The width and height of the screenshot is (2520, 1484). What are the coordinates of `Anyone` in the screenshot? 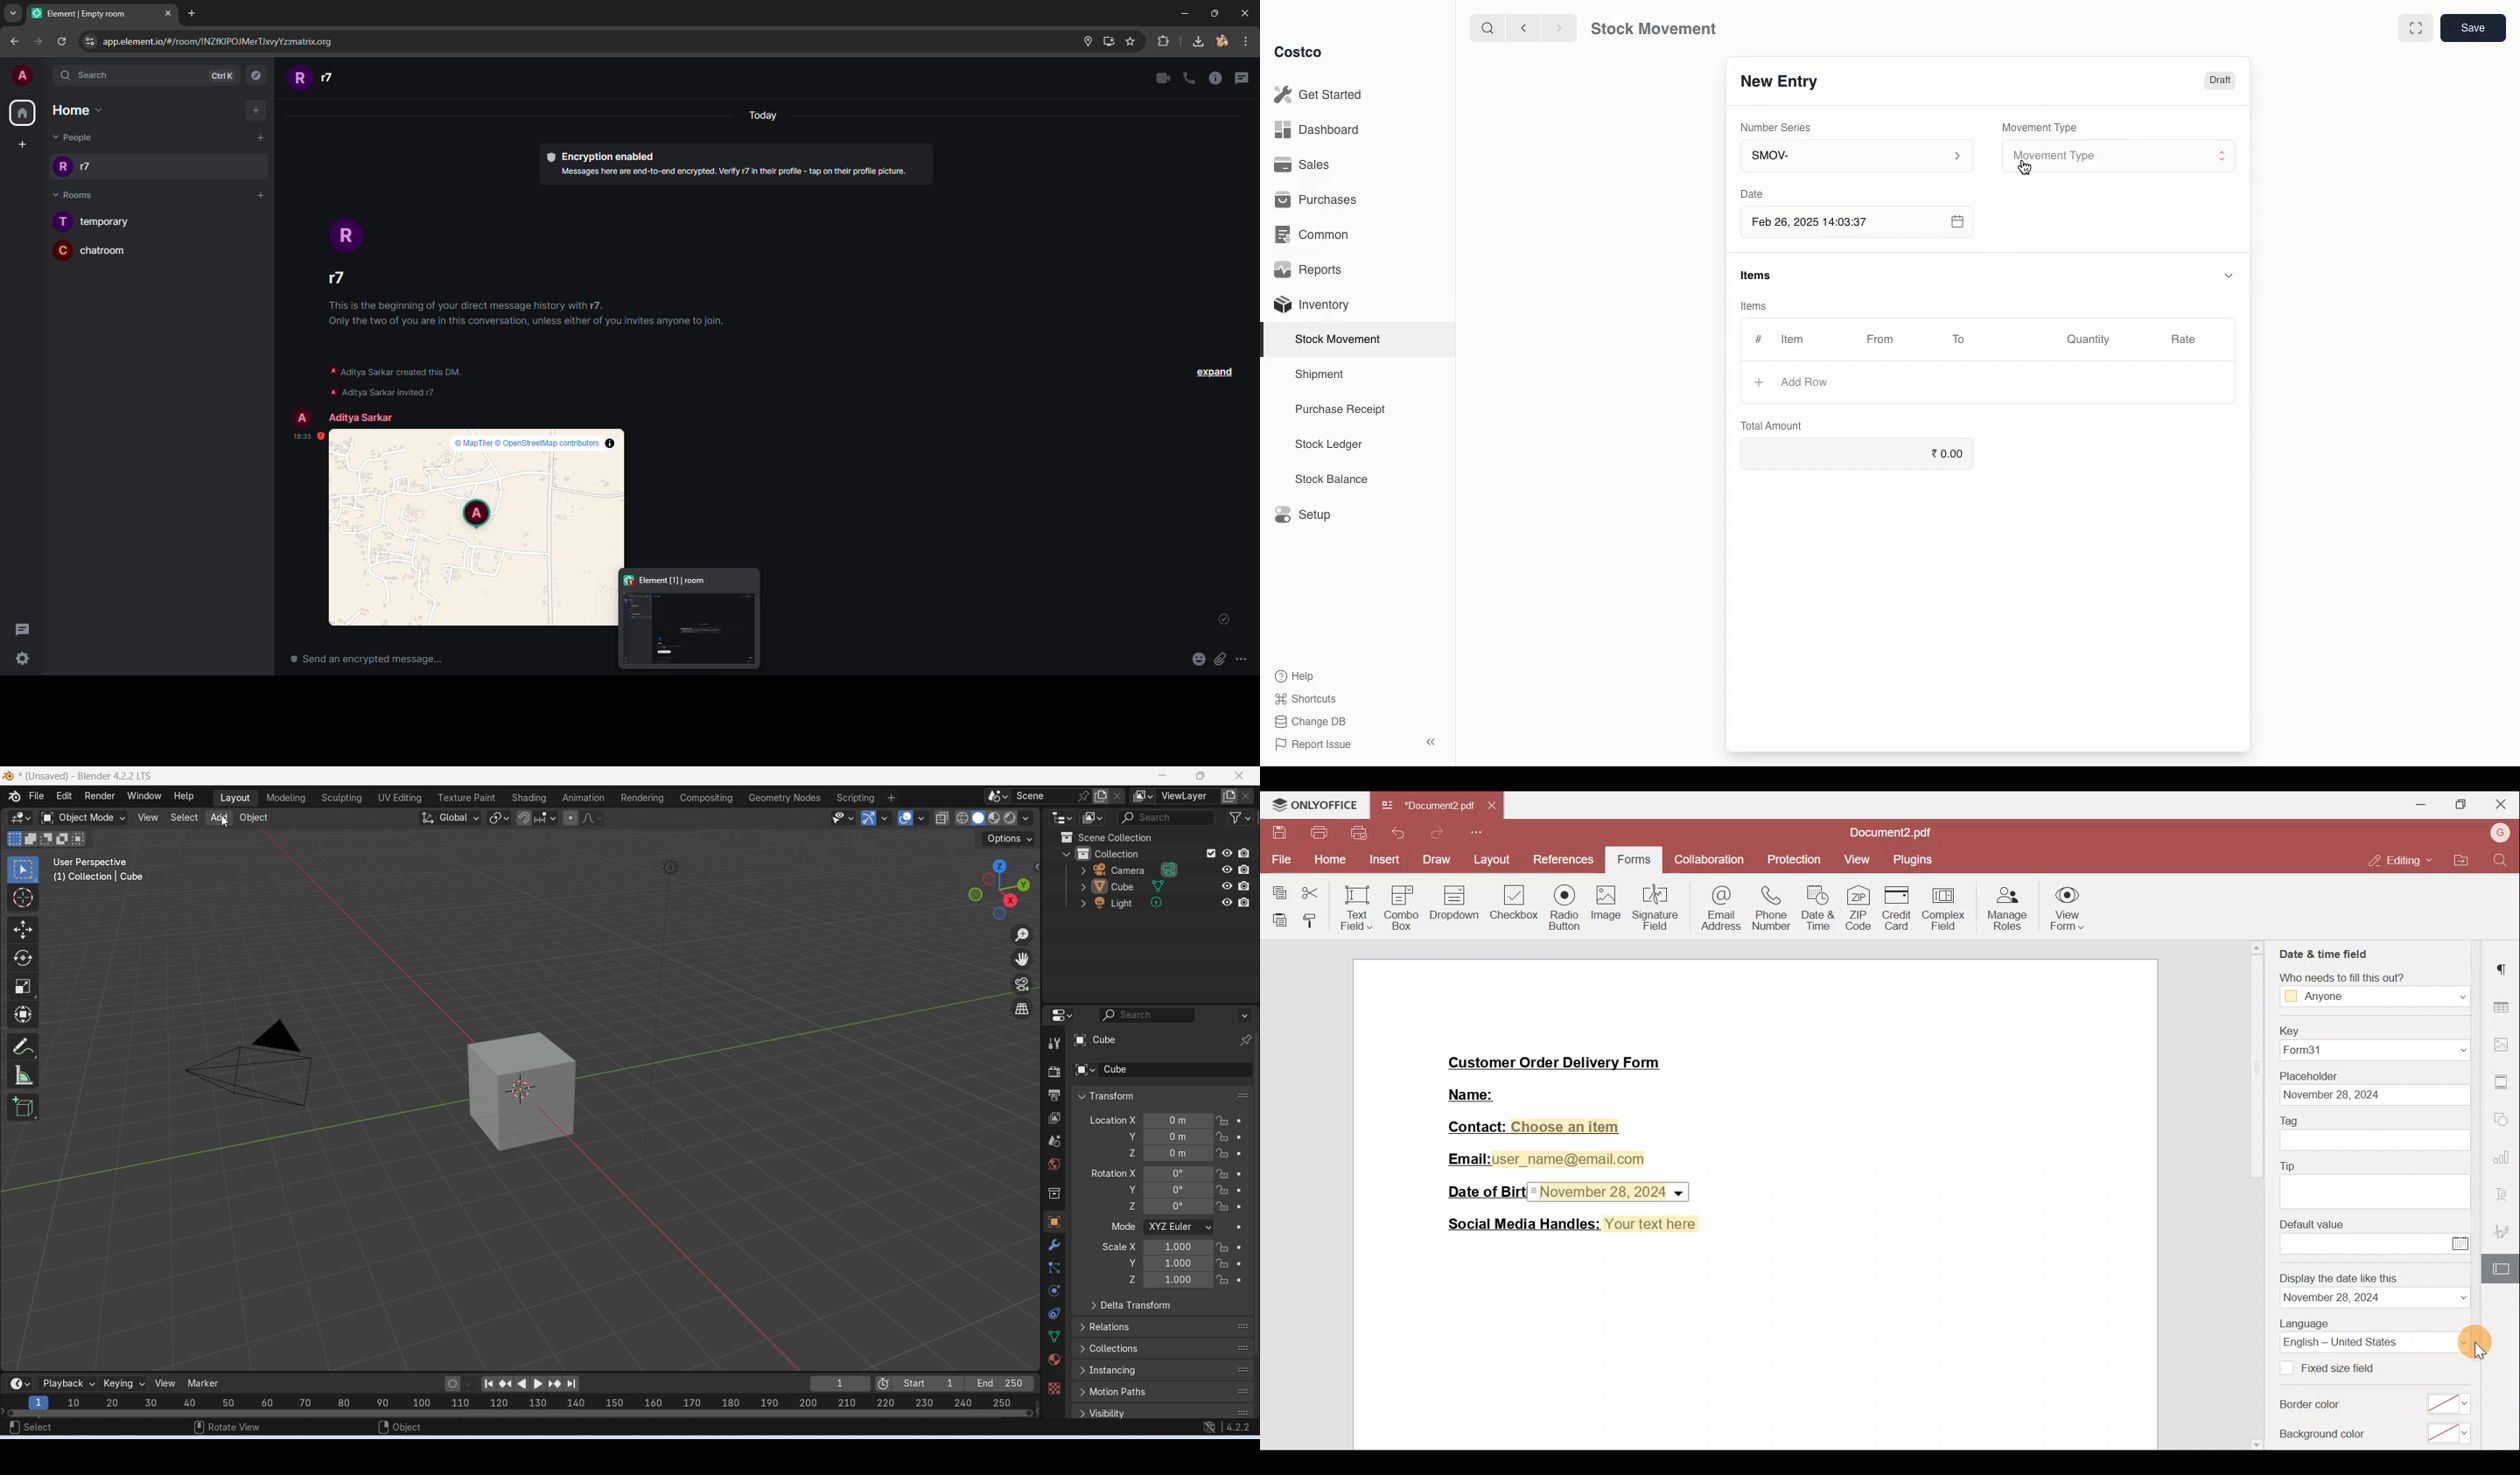 It's located at (2376, 996).